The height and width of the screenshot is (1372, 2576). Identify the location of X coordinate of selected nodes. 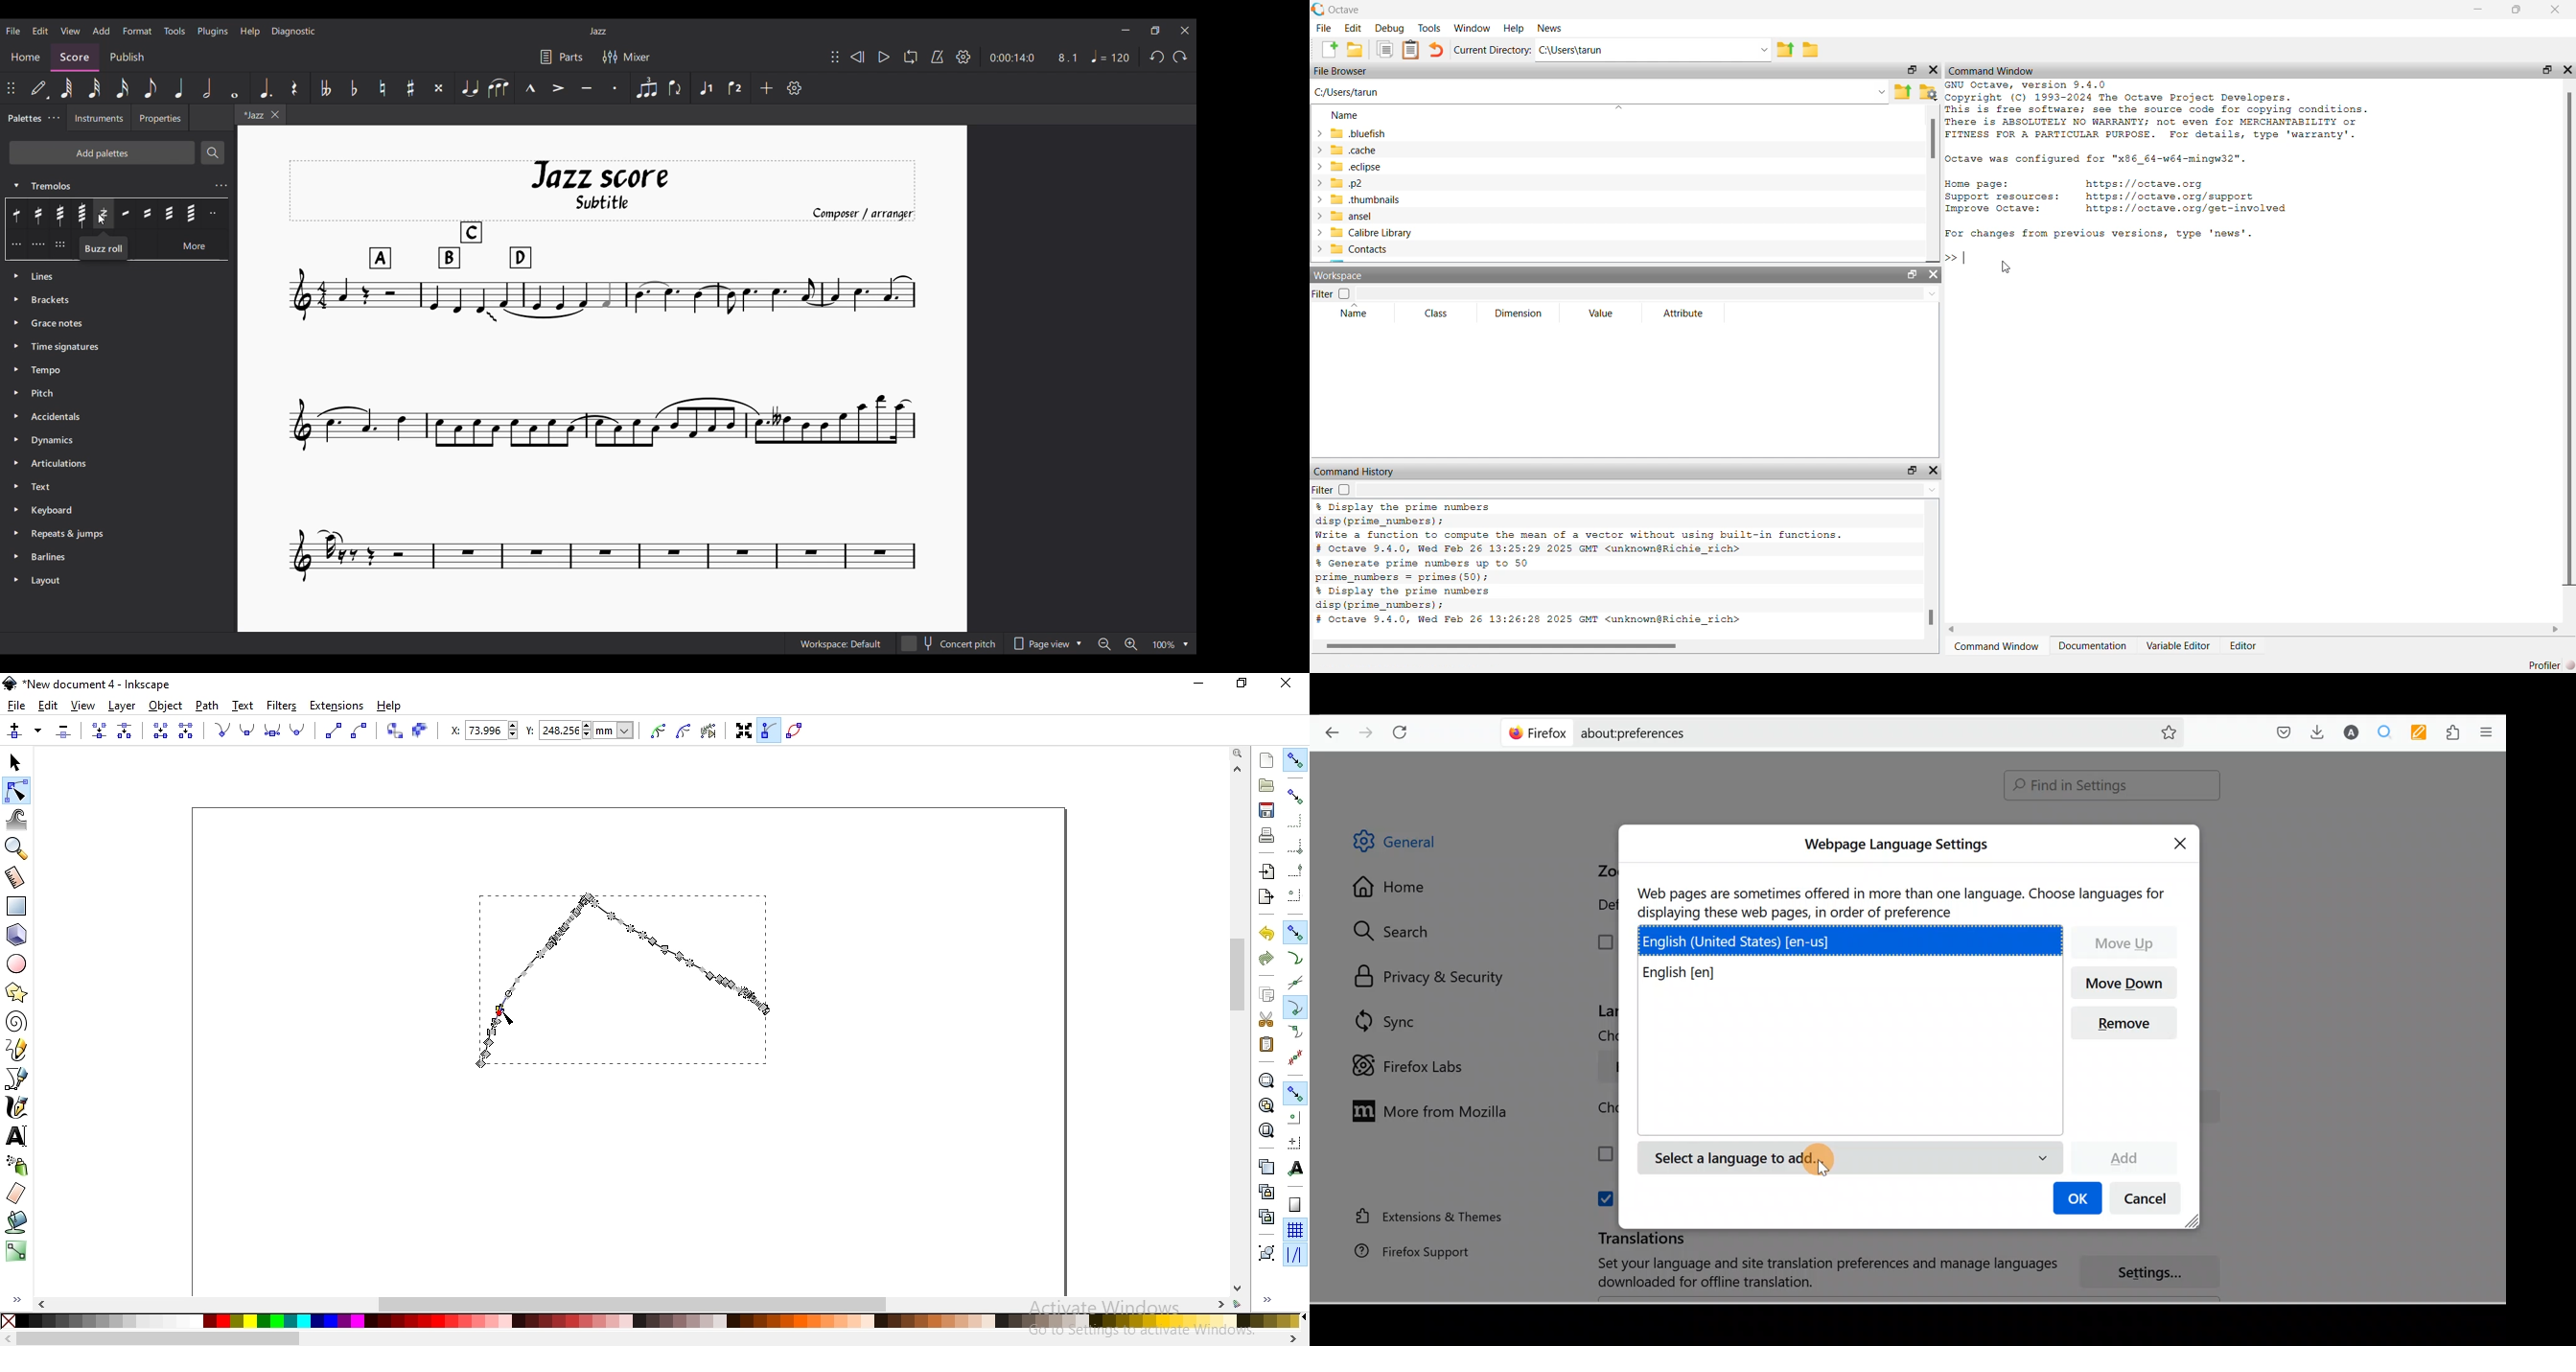
(482, 733).